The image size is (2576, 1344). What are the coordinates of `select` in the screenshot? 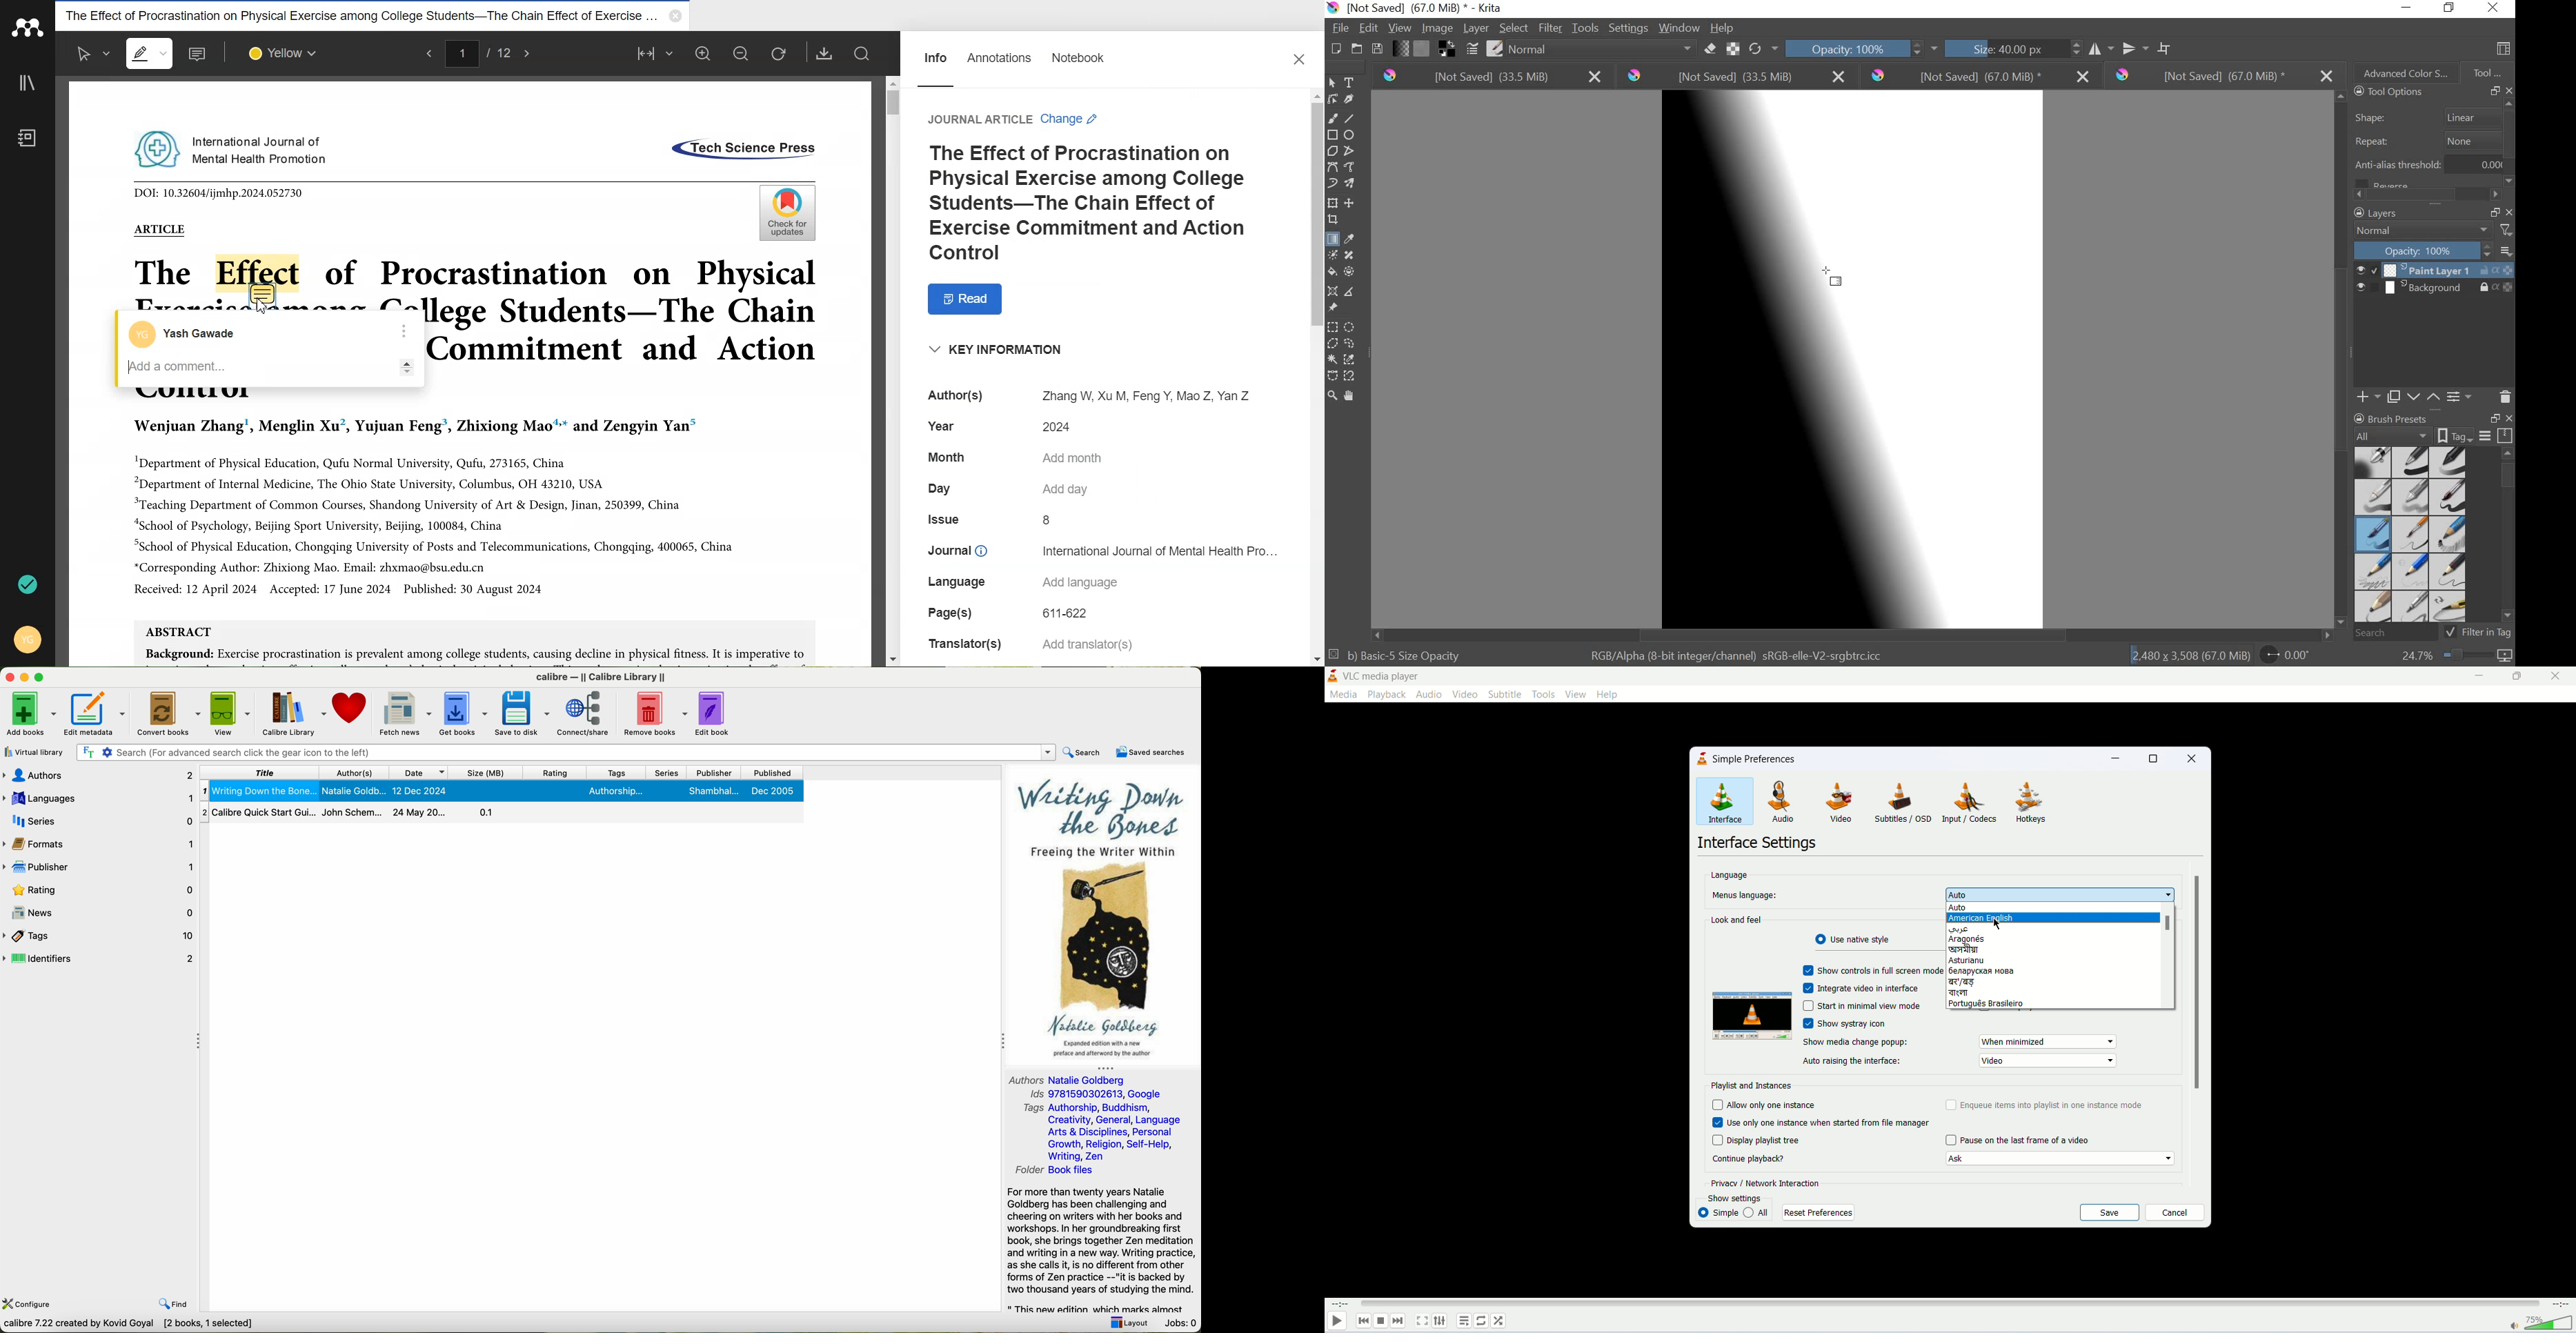 It's located at (1334, 83).